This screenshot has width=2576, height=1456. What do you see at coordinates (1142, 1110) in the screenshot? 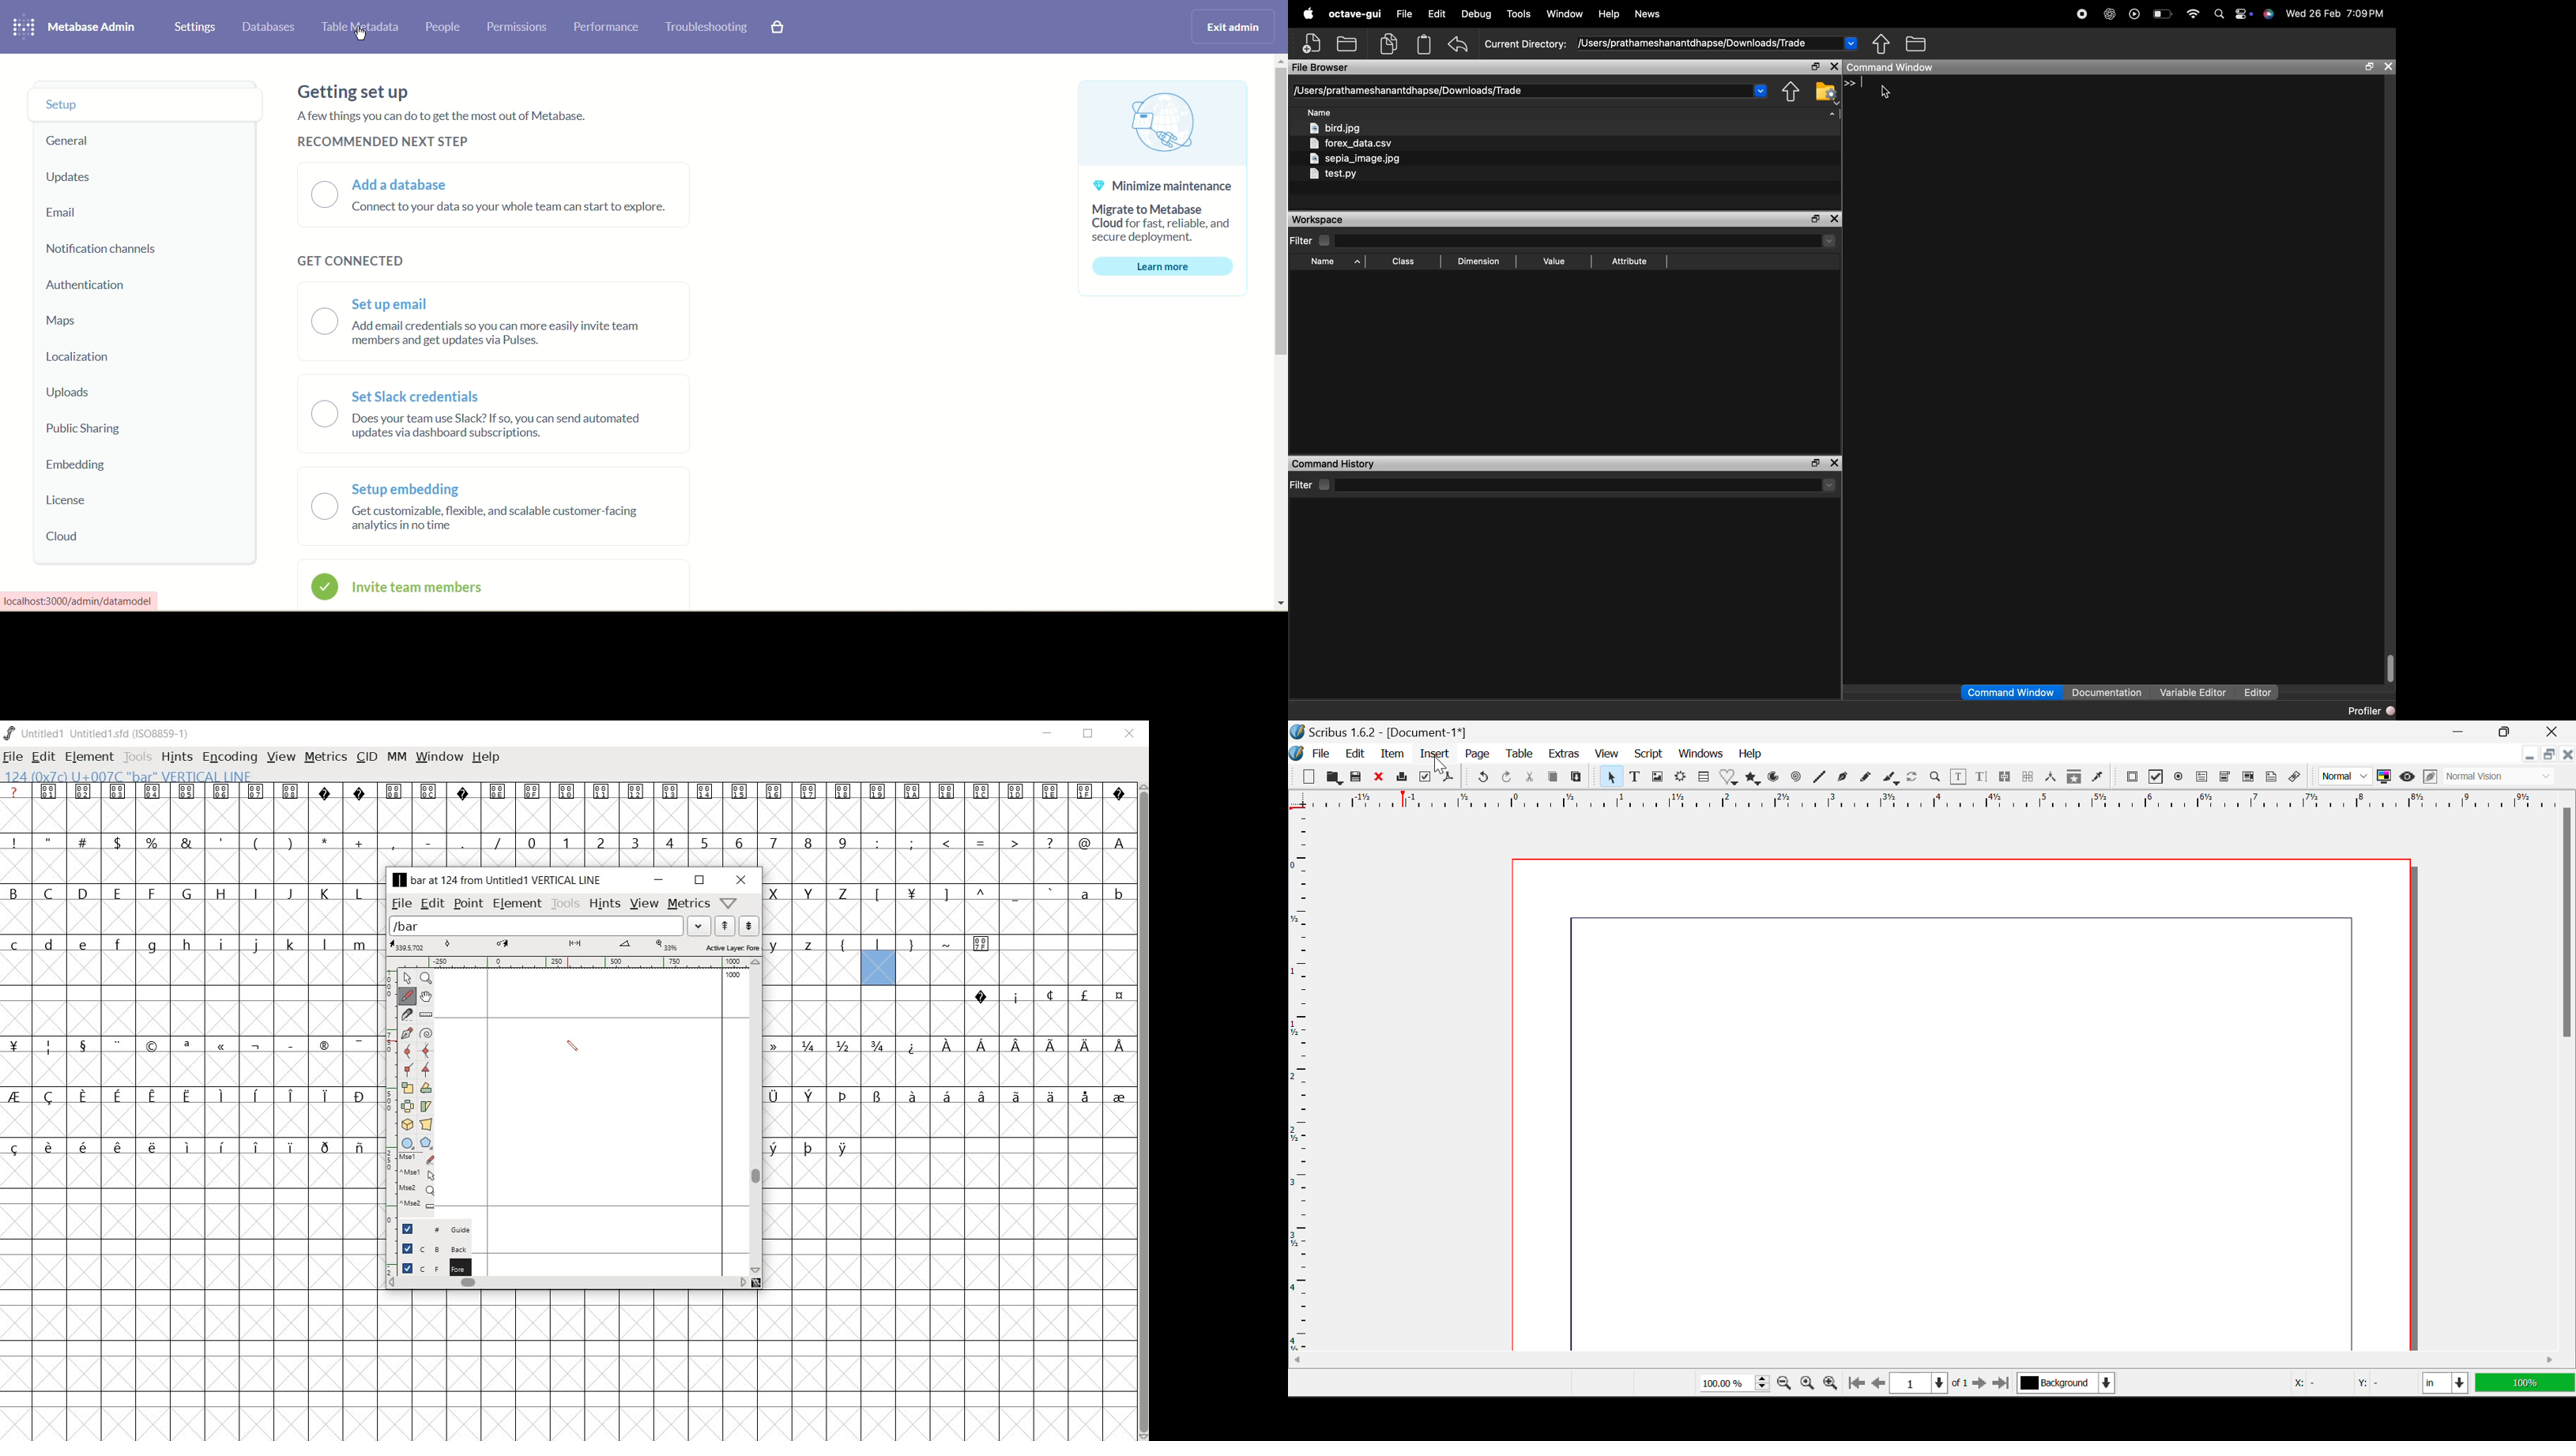
I see `scrollbar` at bounding box center [1142, 1110].